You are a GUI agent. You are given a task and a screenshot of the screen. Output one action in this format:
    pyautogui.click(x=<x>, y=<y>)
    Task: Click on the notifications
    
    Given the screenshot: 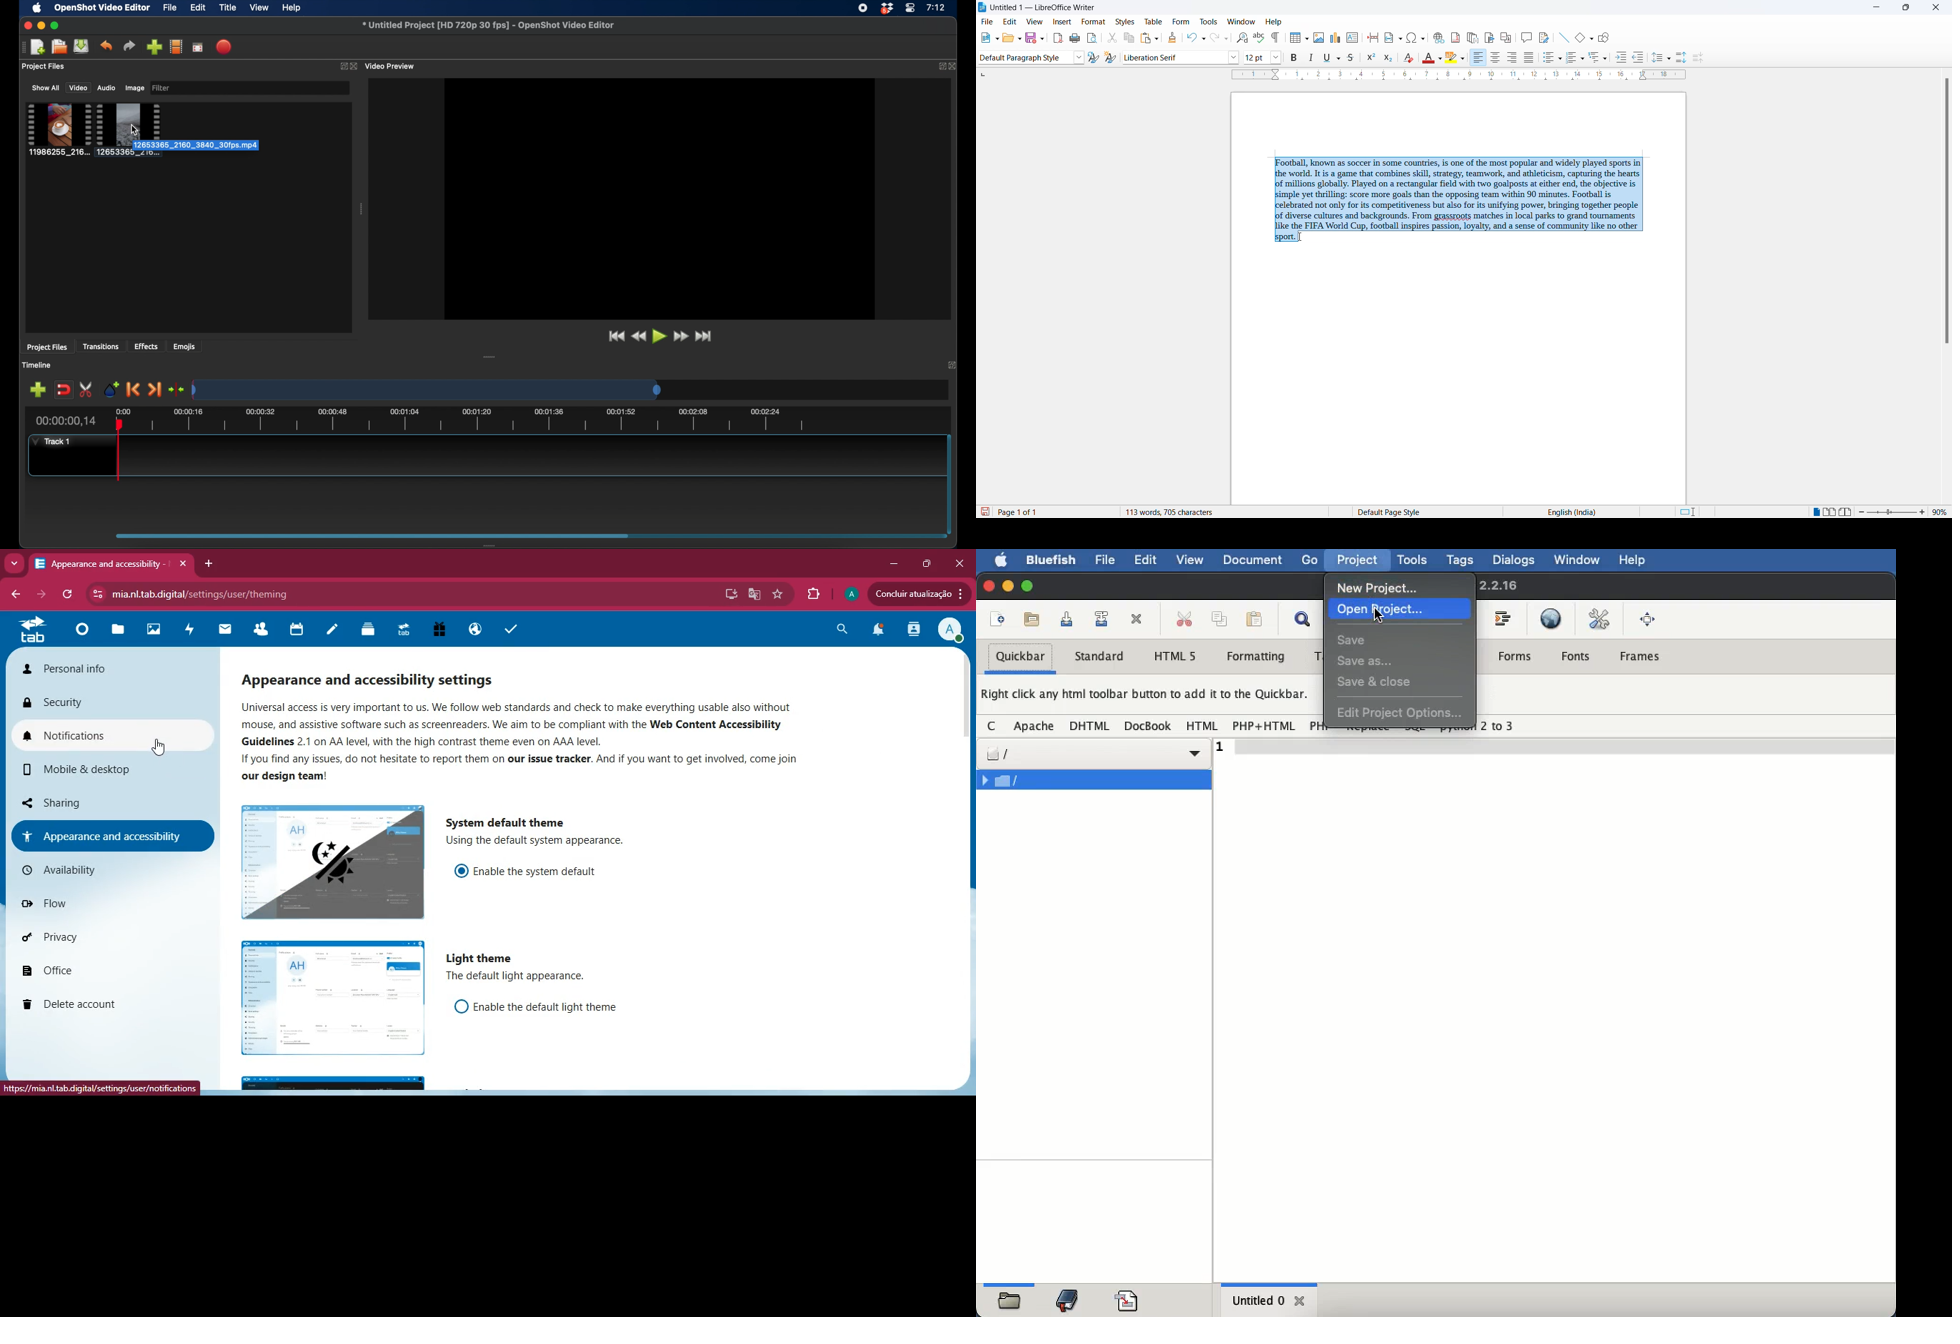 What is the action you would take?
    pyautogui.click(x=881, y=631)
    